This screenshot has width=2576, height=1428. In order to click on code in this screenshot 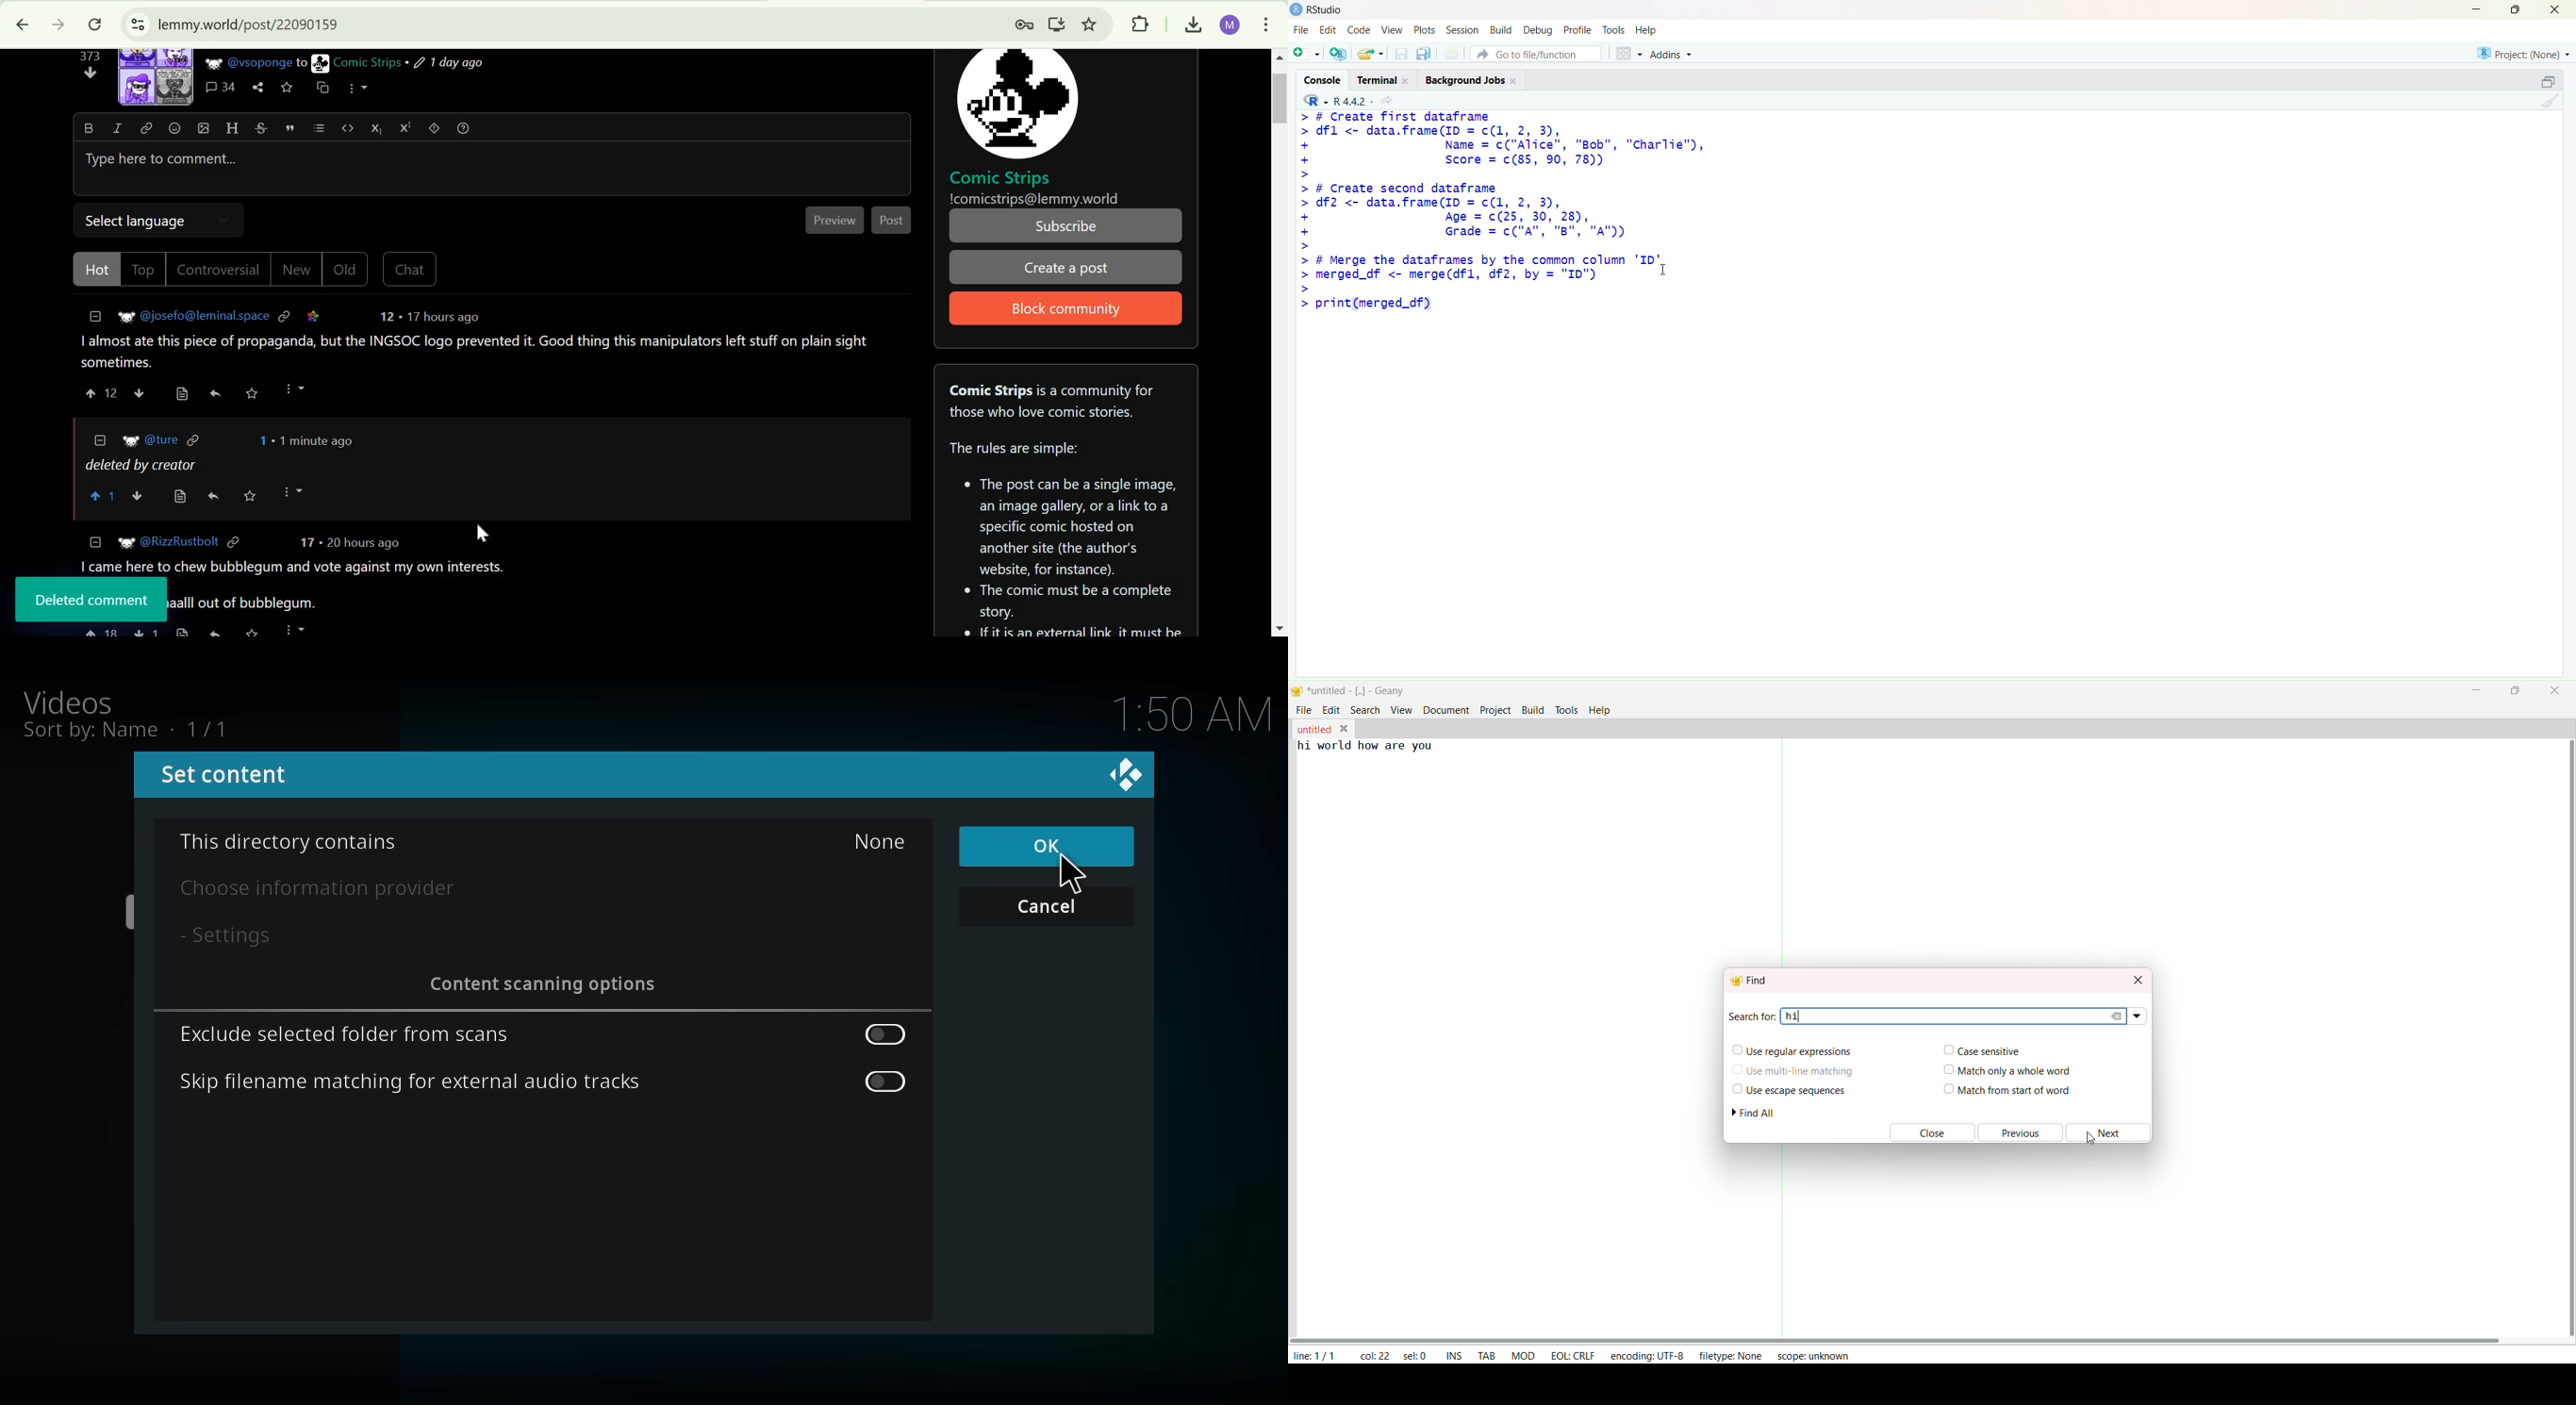, I will do `click(348, 127)`.